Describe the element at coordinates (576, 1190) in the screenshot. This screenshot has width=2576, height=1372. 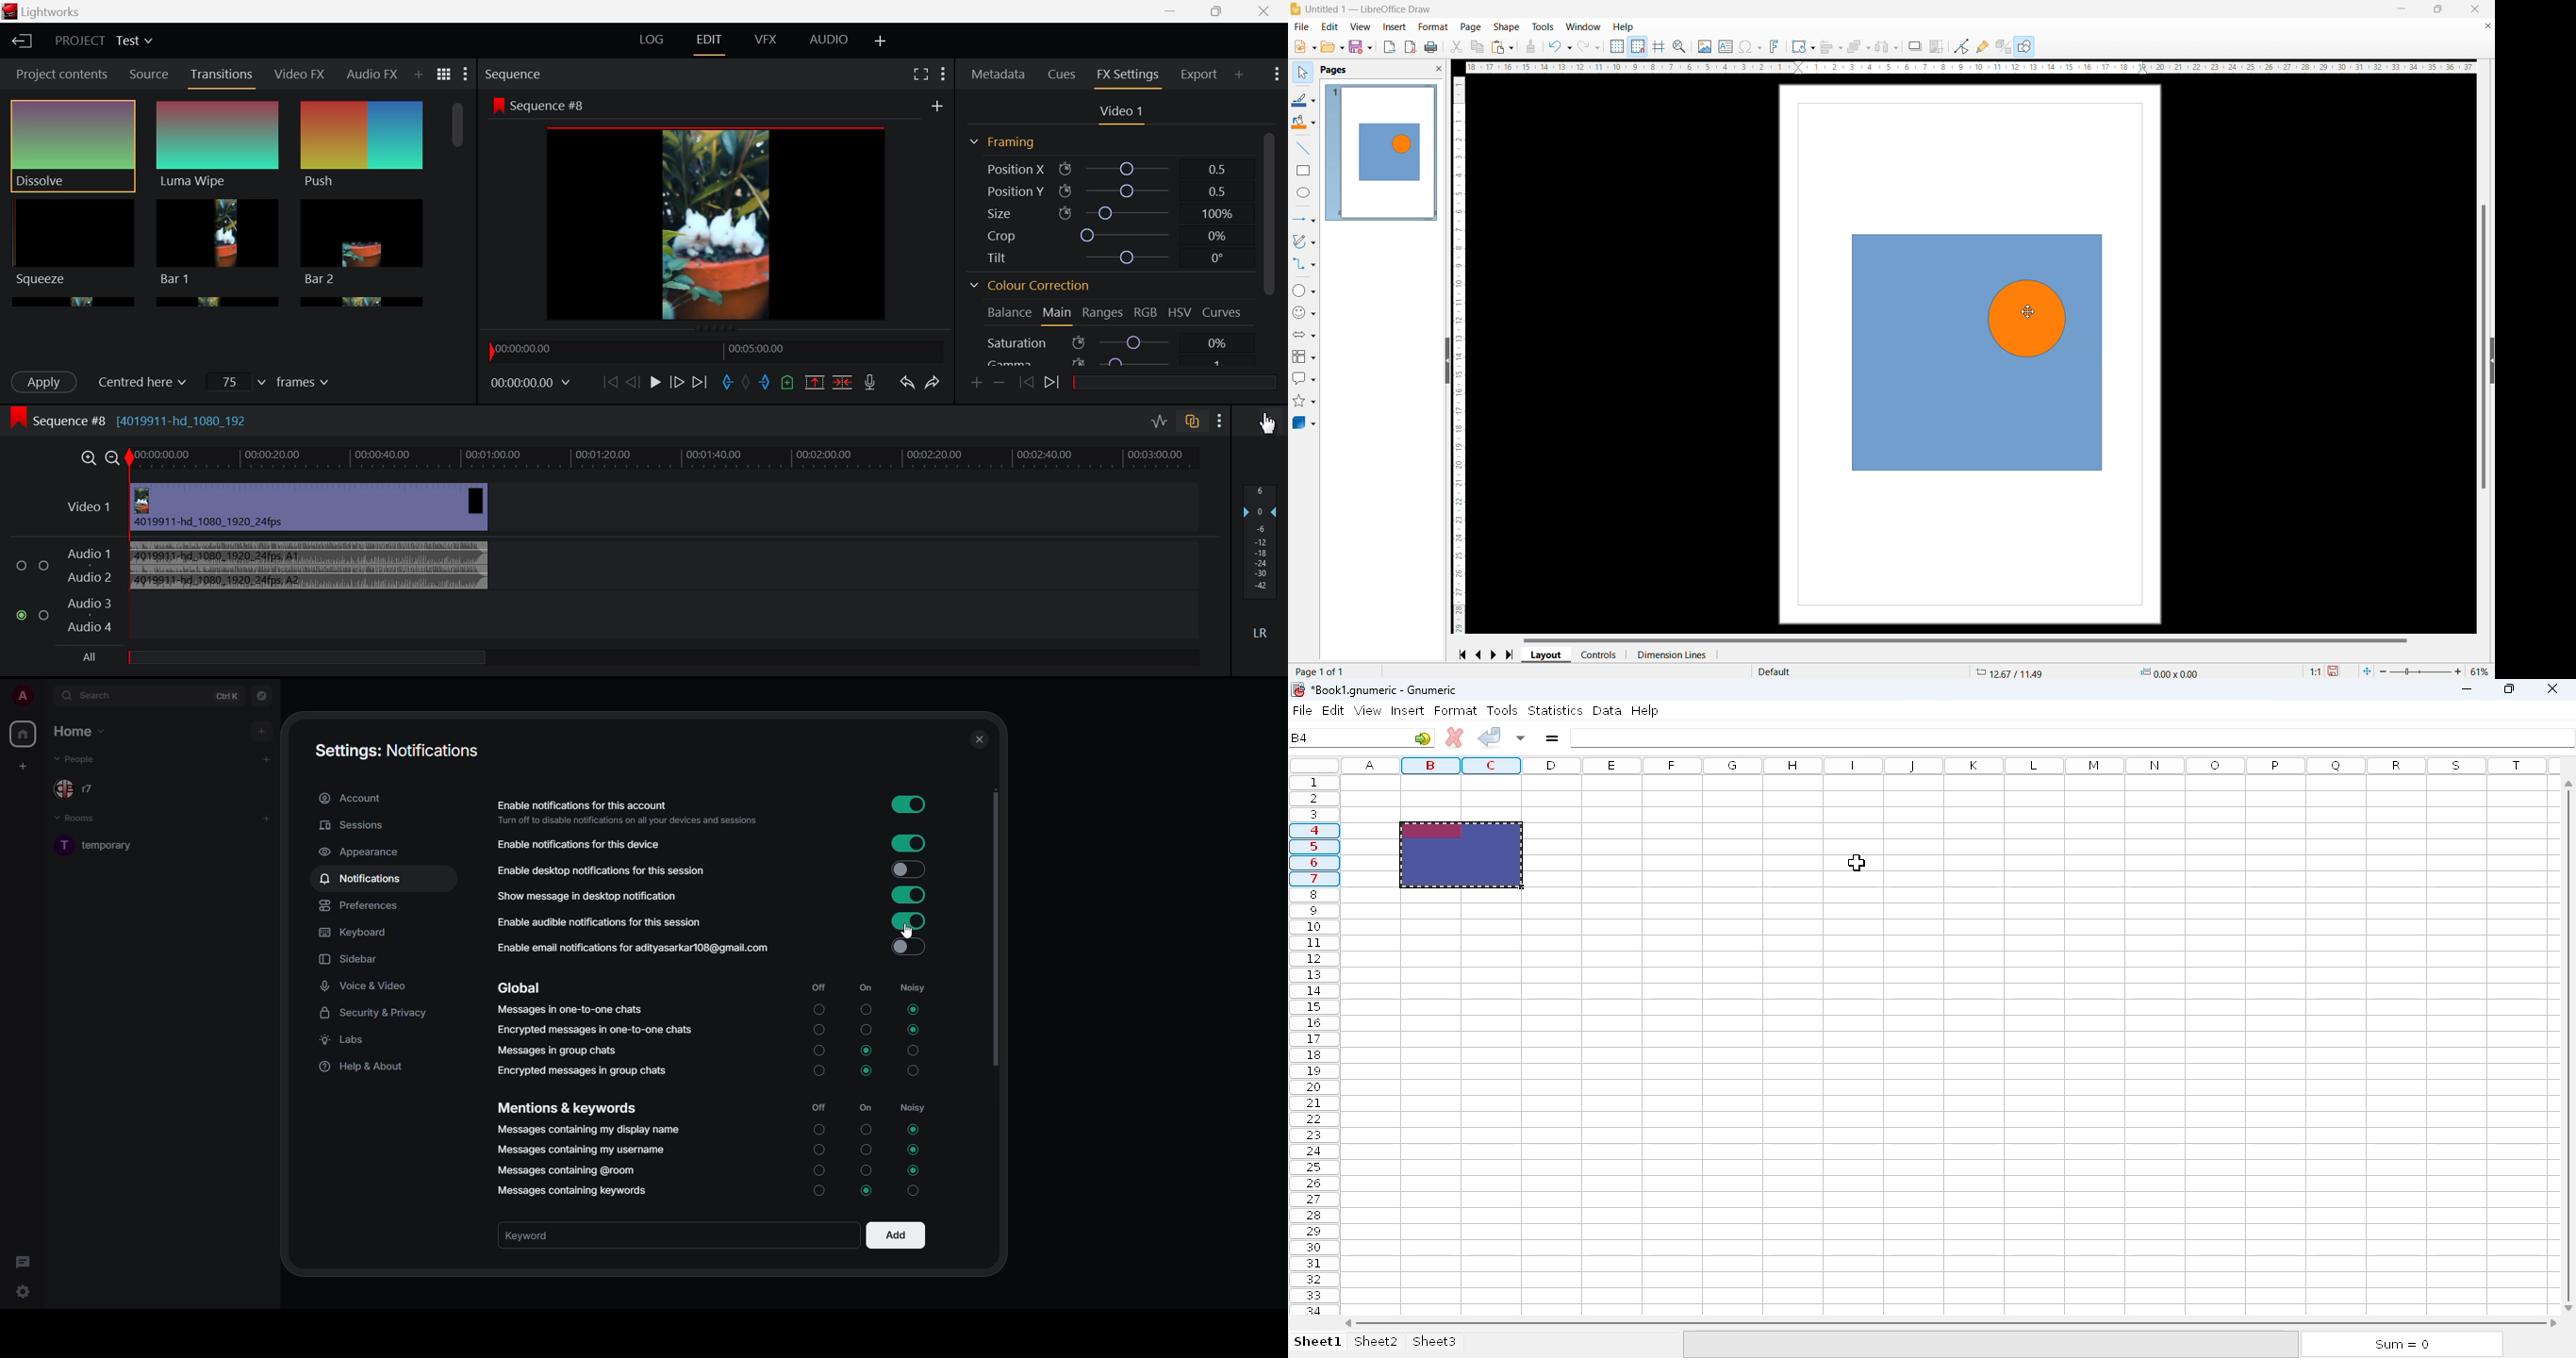
I see `messages containing keywords` at that location.